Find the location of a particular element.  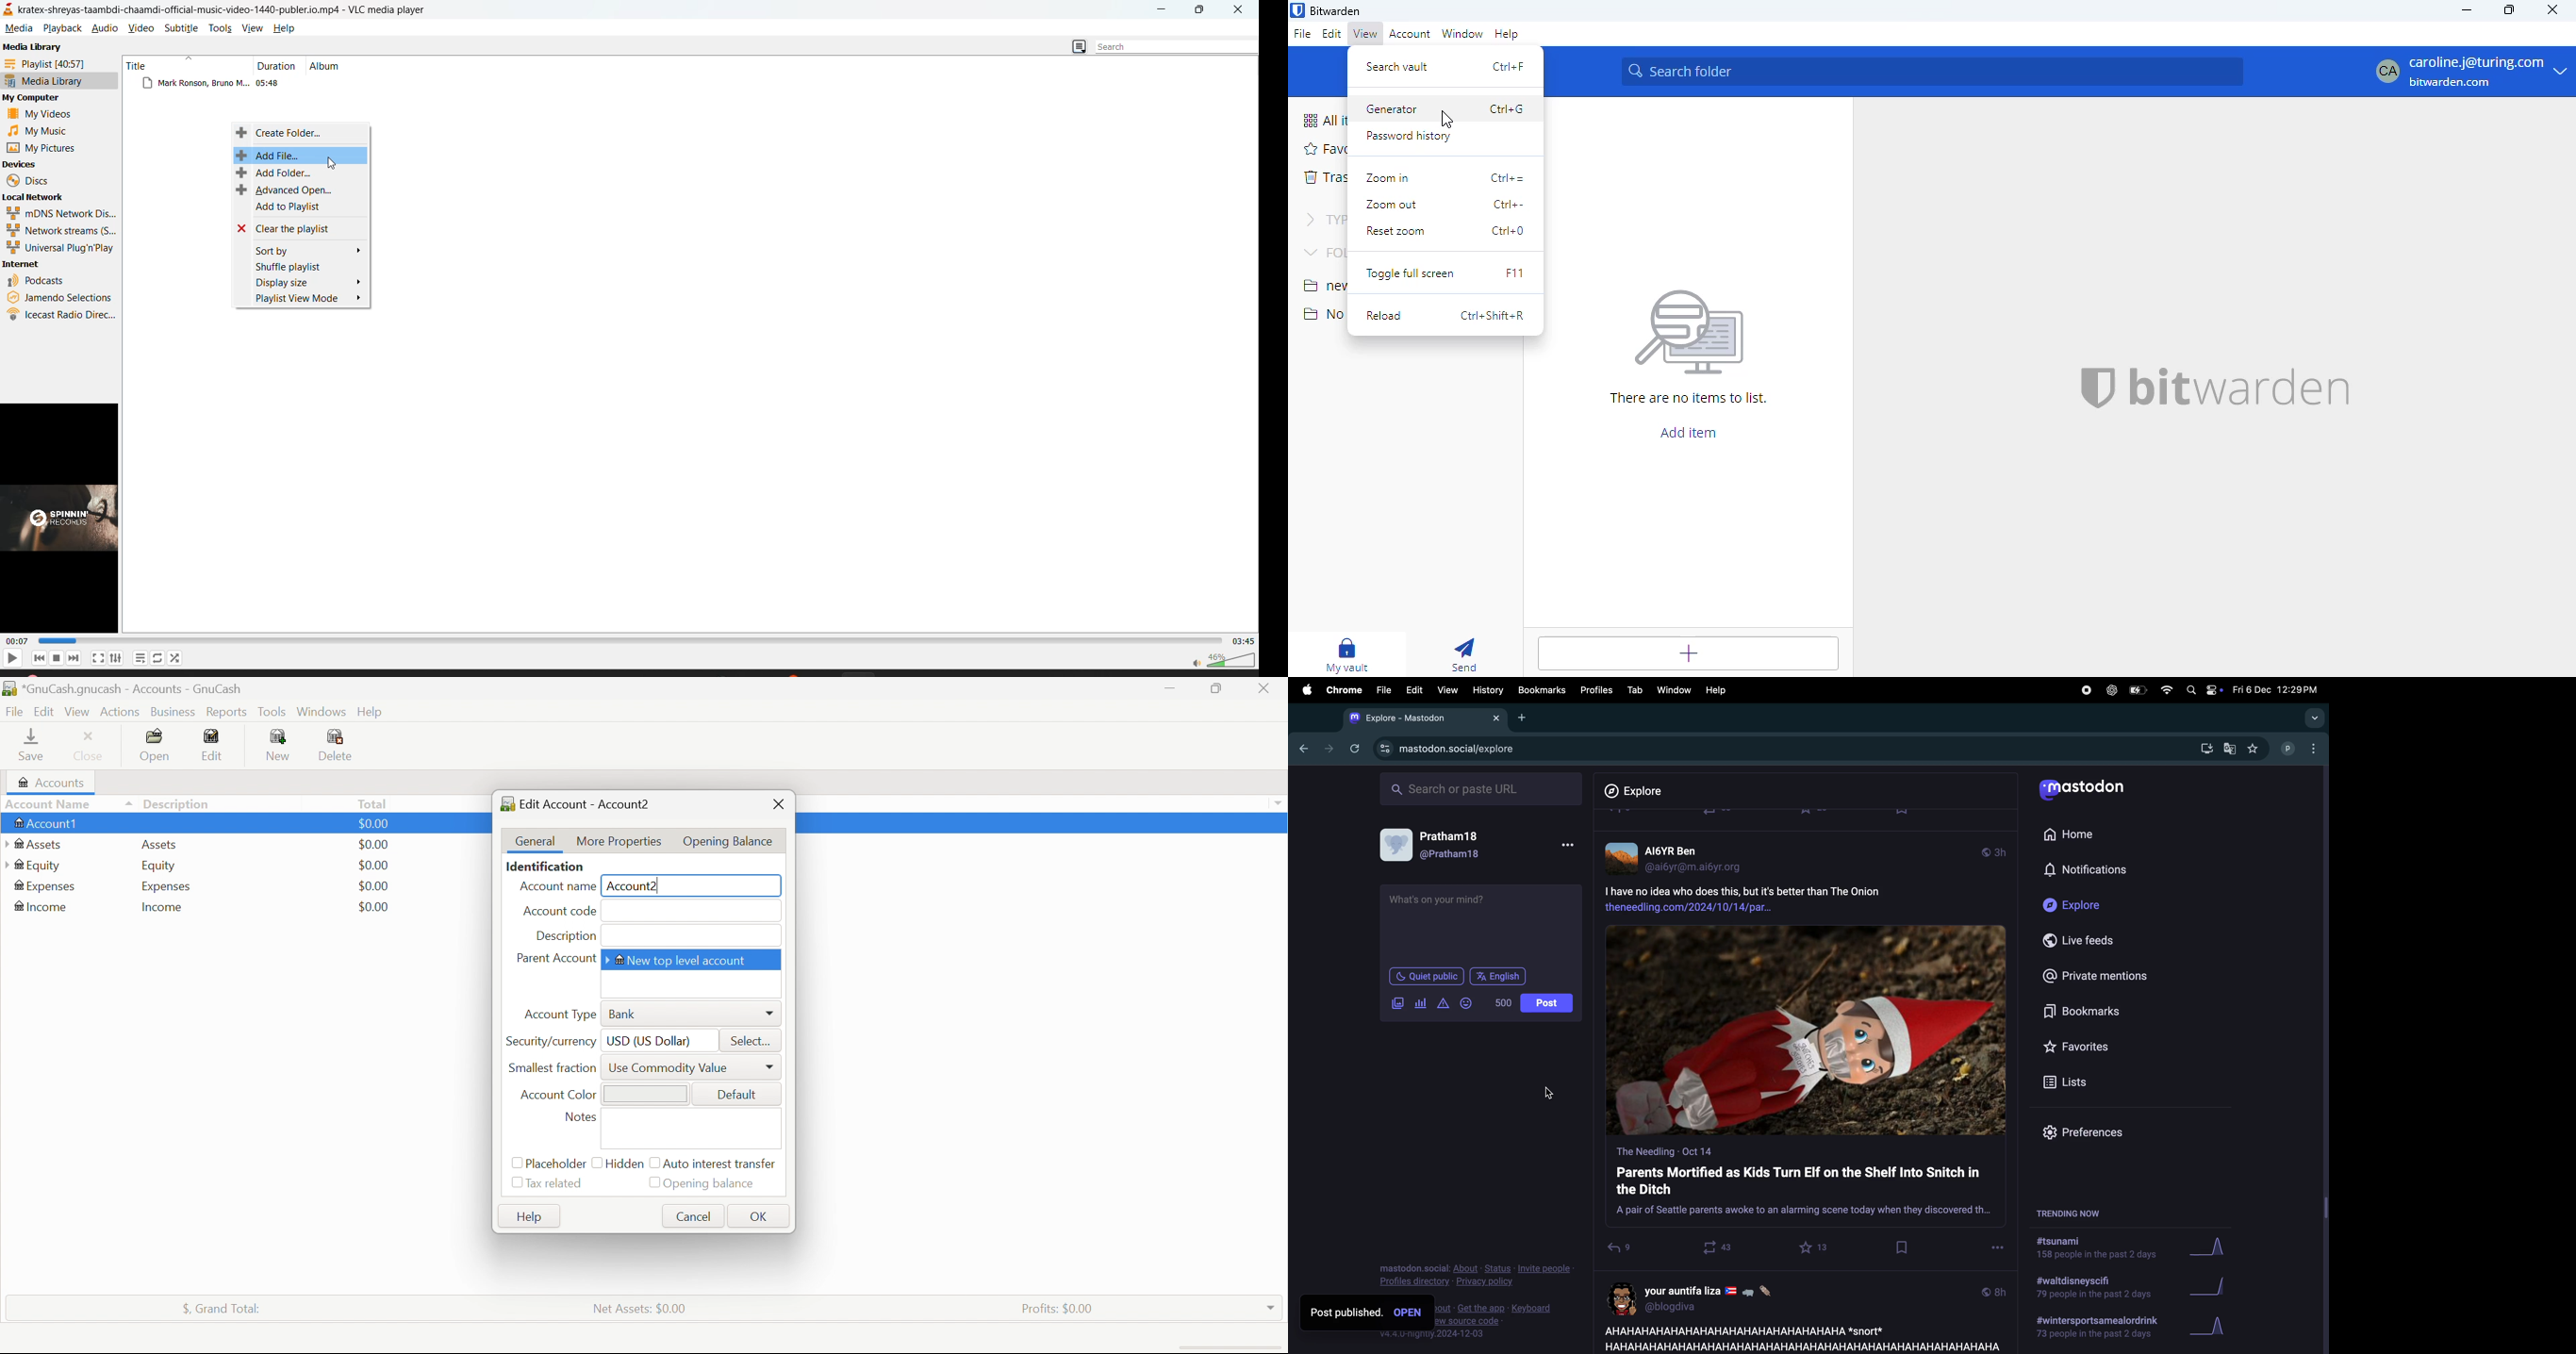

title is located at coordinates (142, 64).